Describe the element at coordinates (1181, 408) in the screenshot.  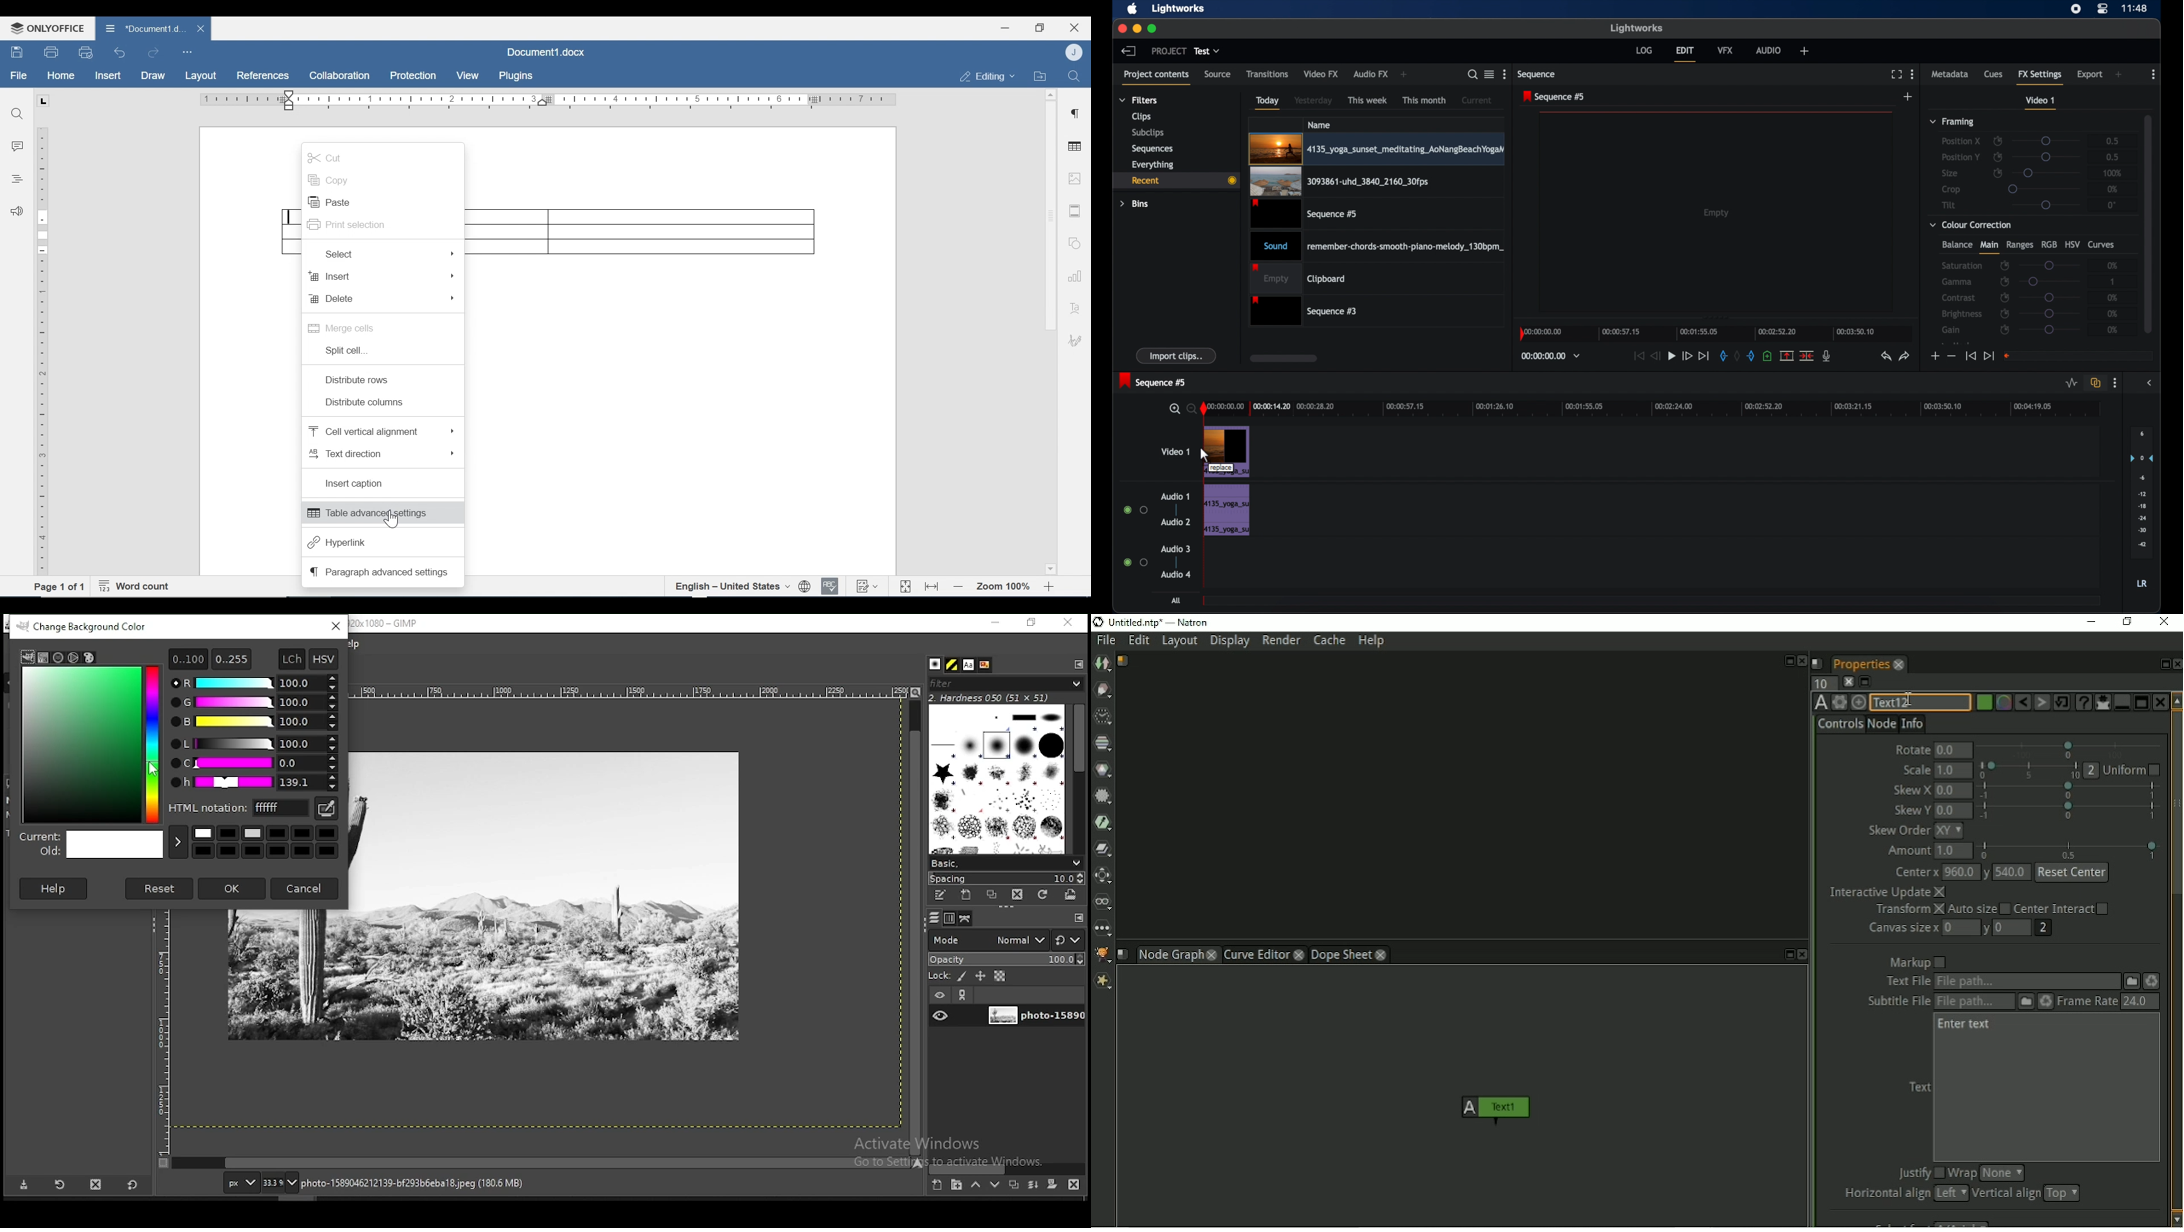
I see `zoom` at that location.